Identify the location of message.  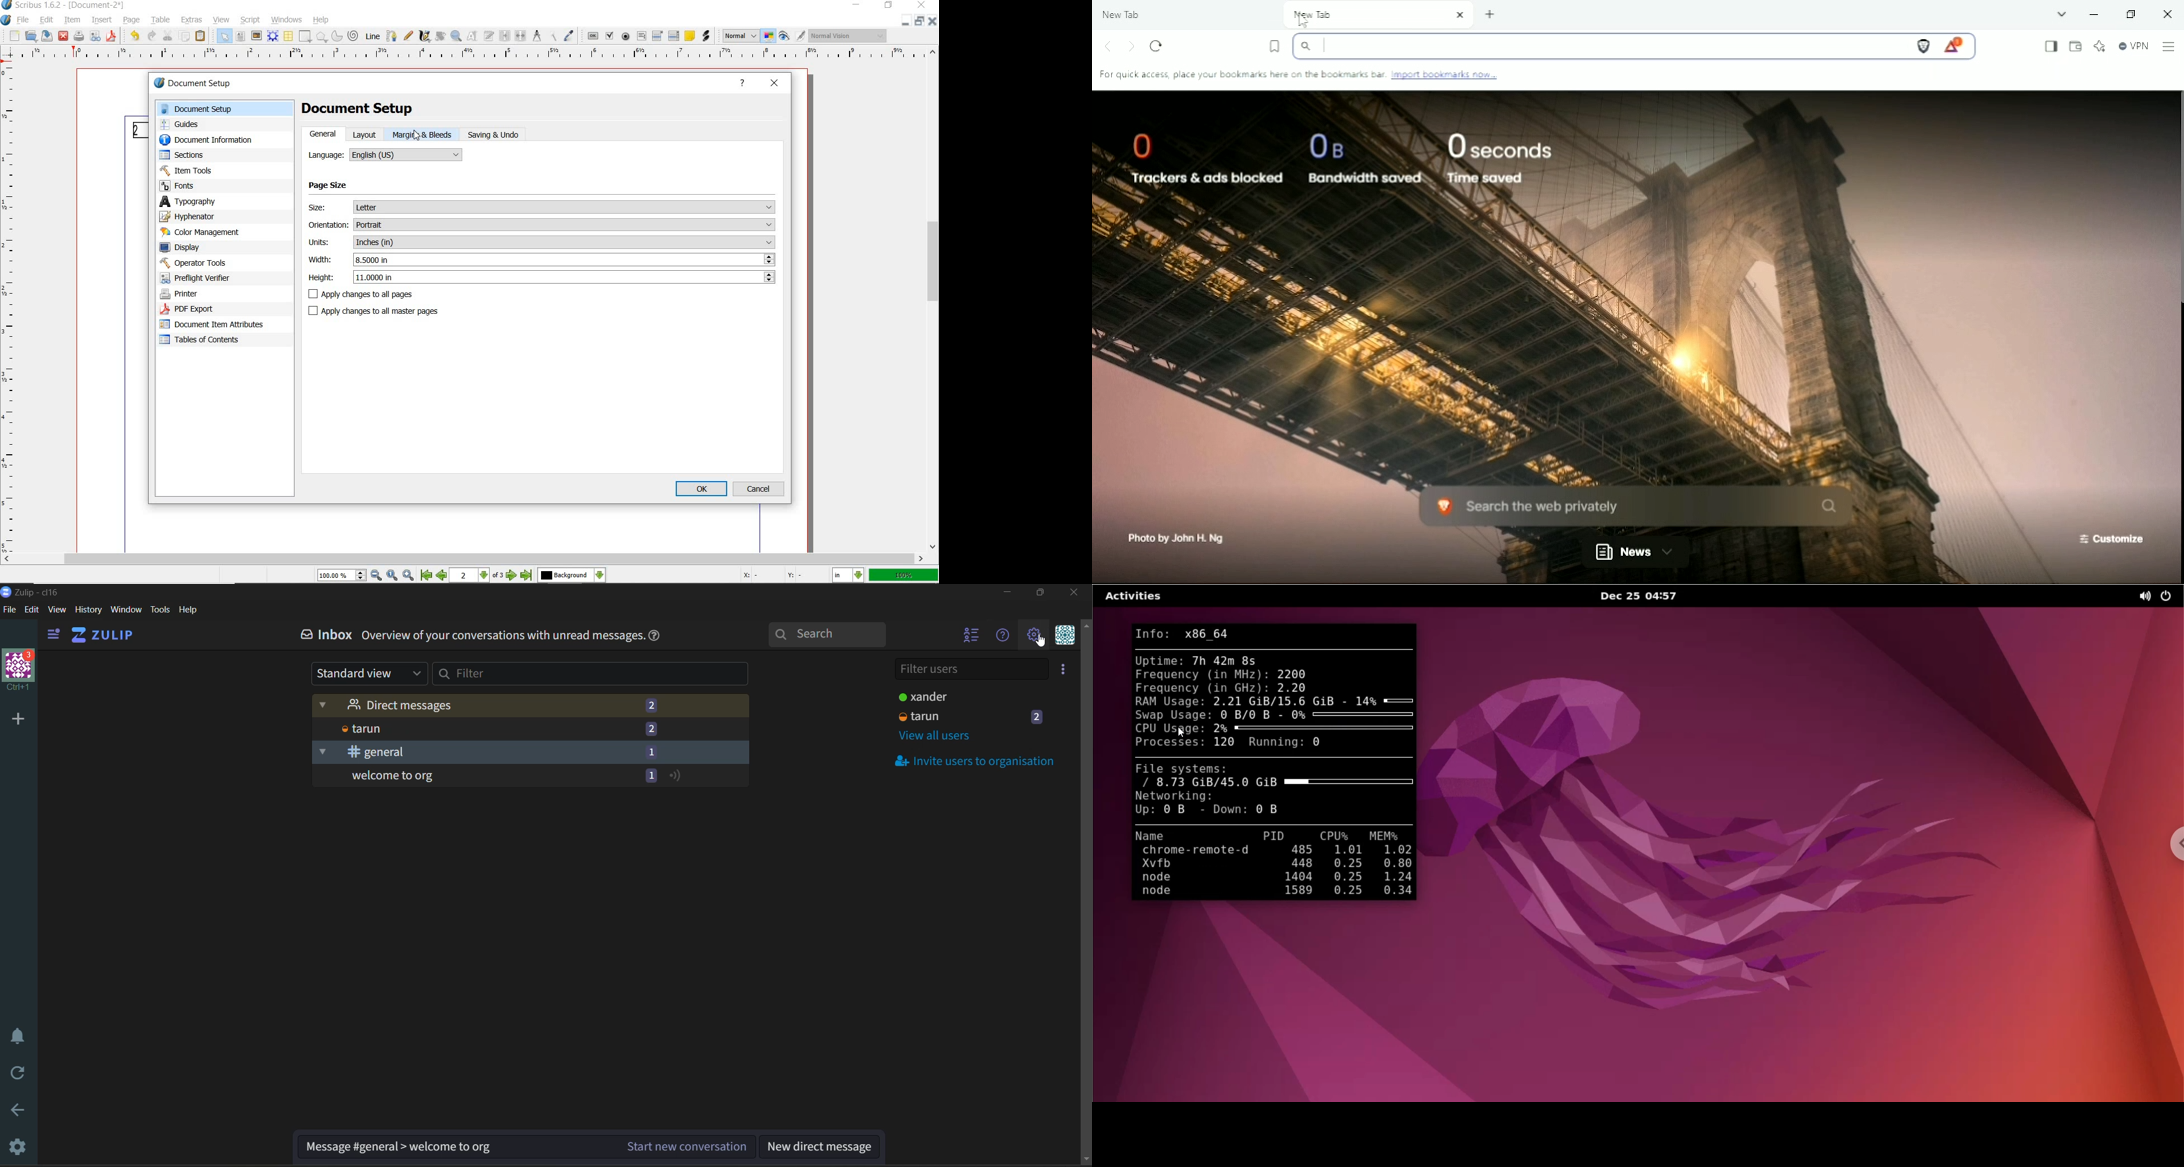
(456, 1148).